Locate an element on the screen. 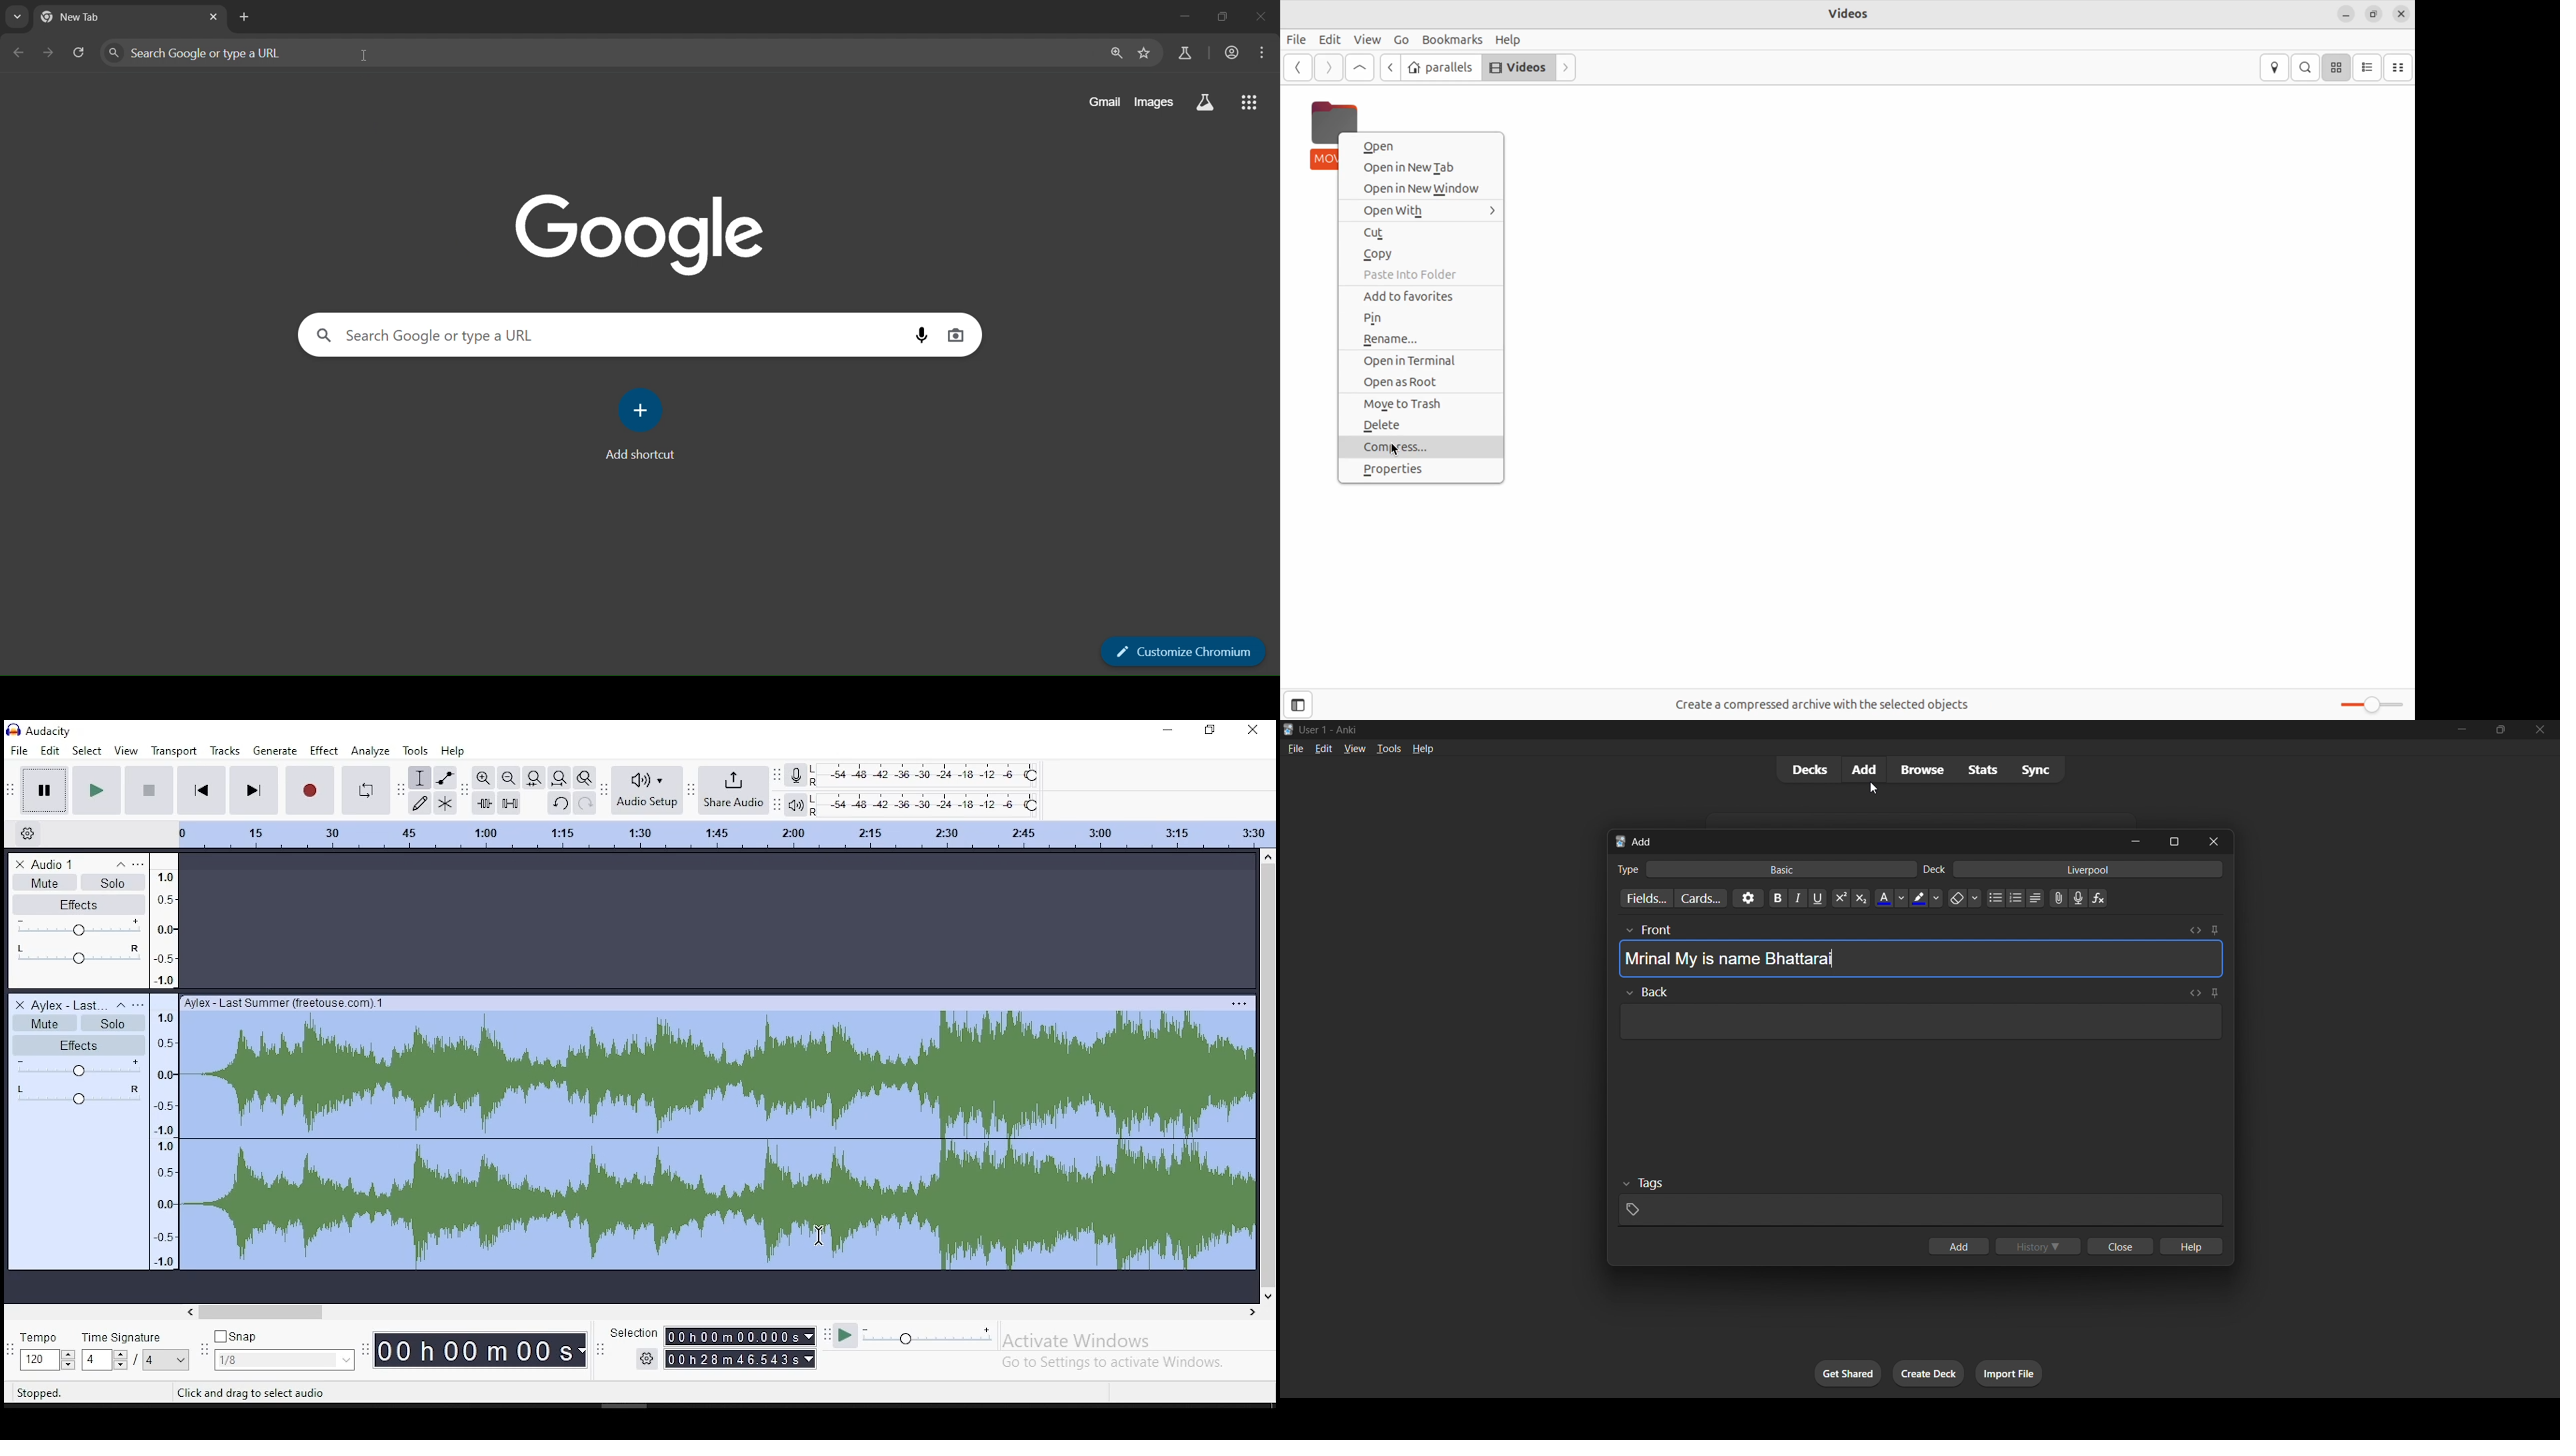 This screenshot has width=2576, height=1456. add title bar is located at coordinates (1856, 839).